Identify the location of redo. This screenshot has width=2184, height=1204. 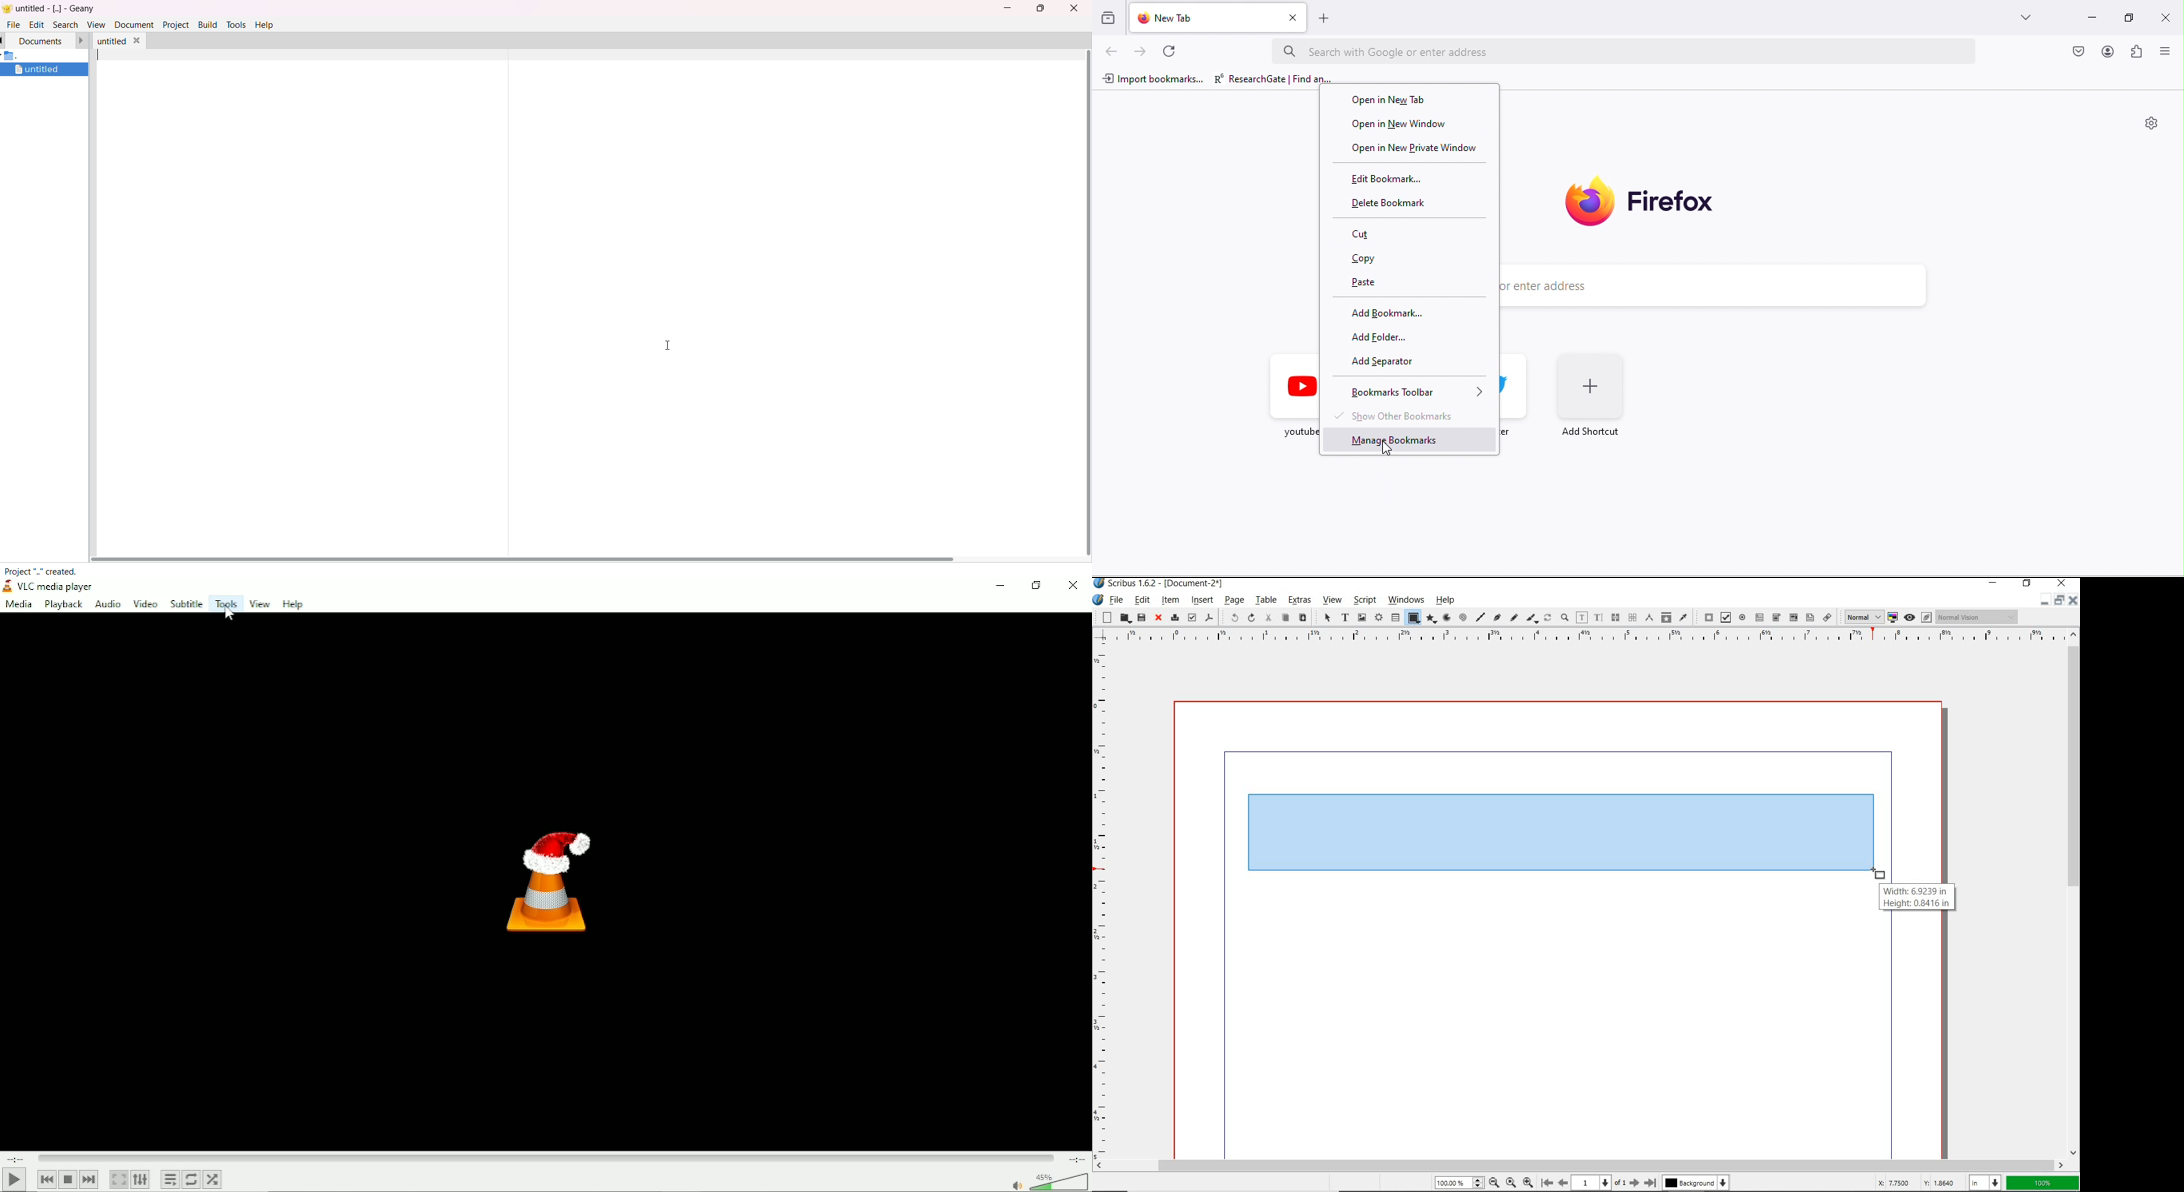
(1251, 617).